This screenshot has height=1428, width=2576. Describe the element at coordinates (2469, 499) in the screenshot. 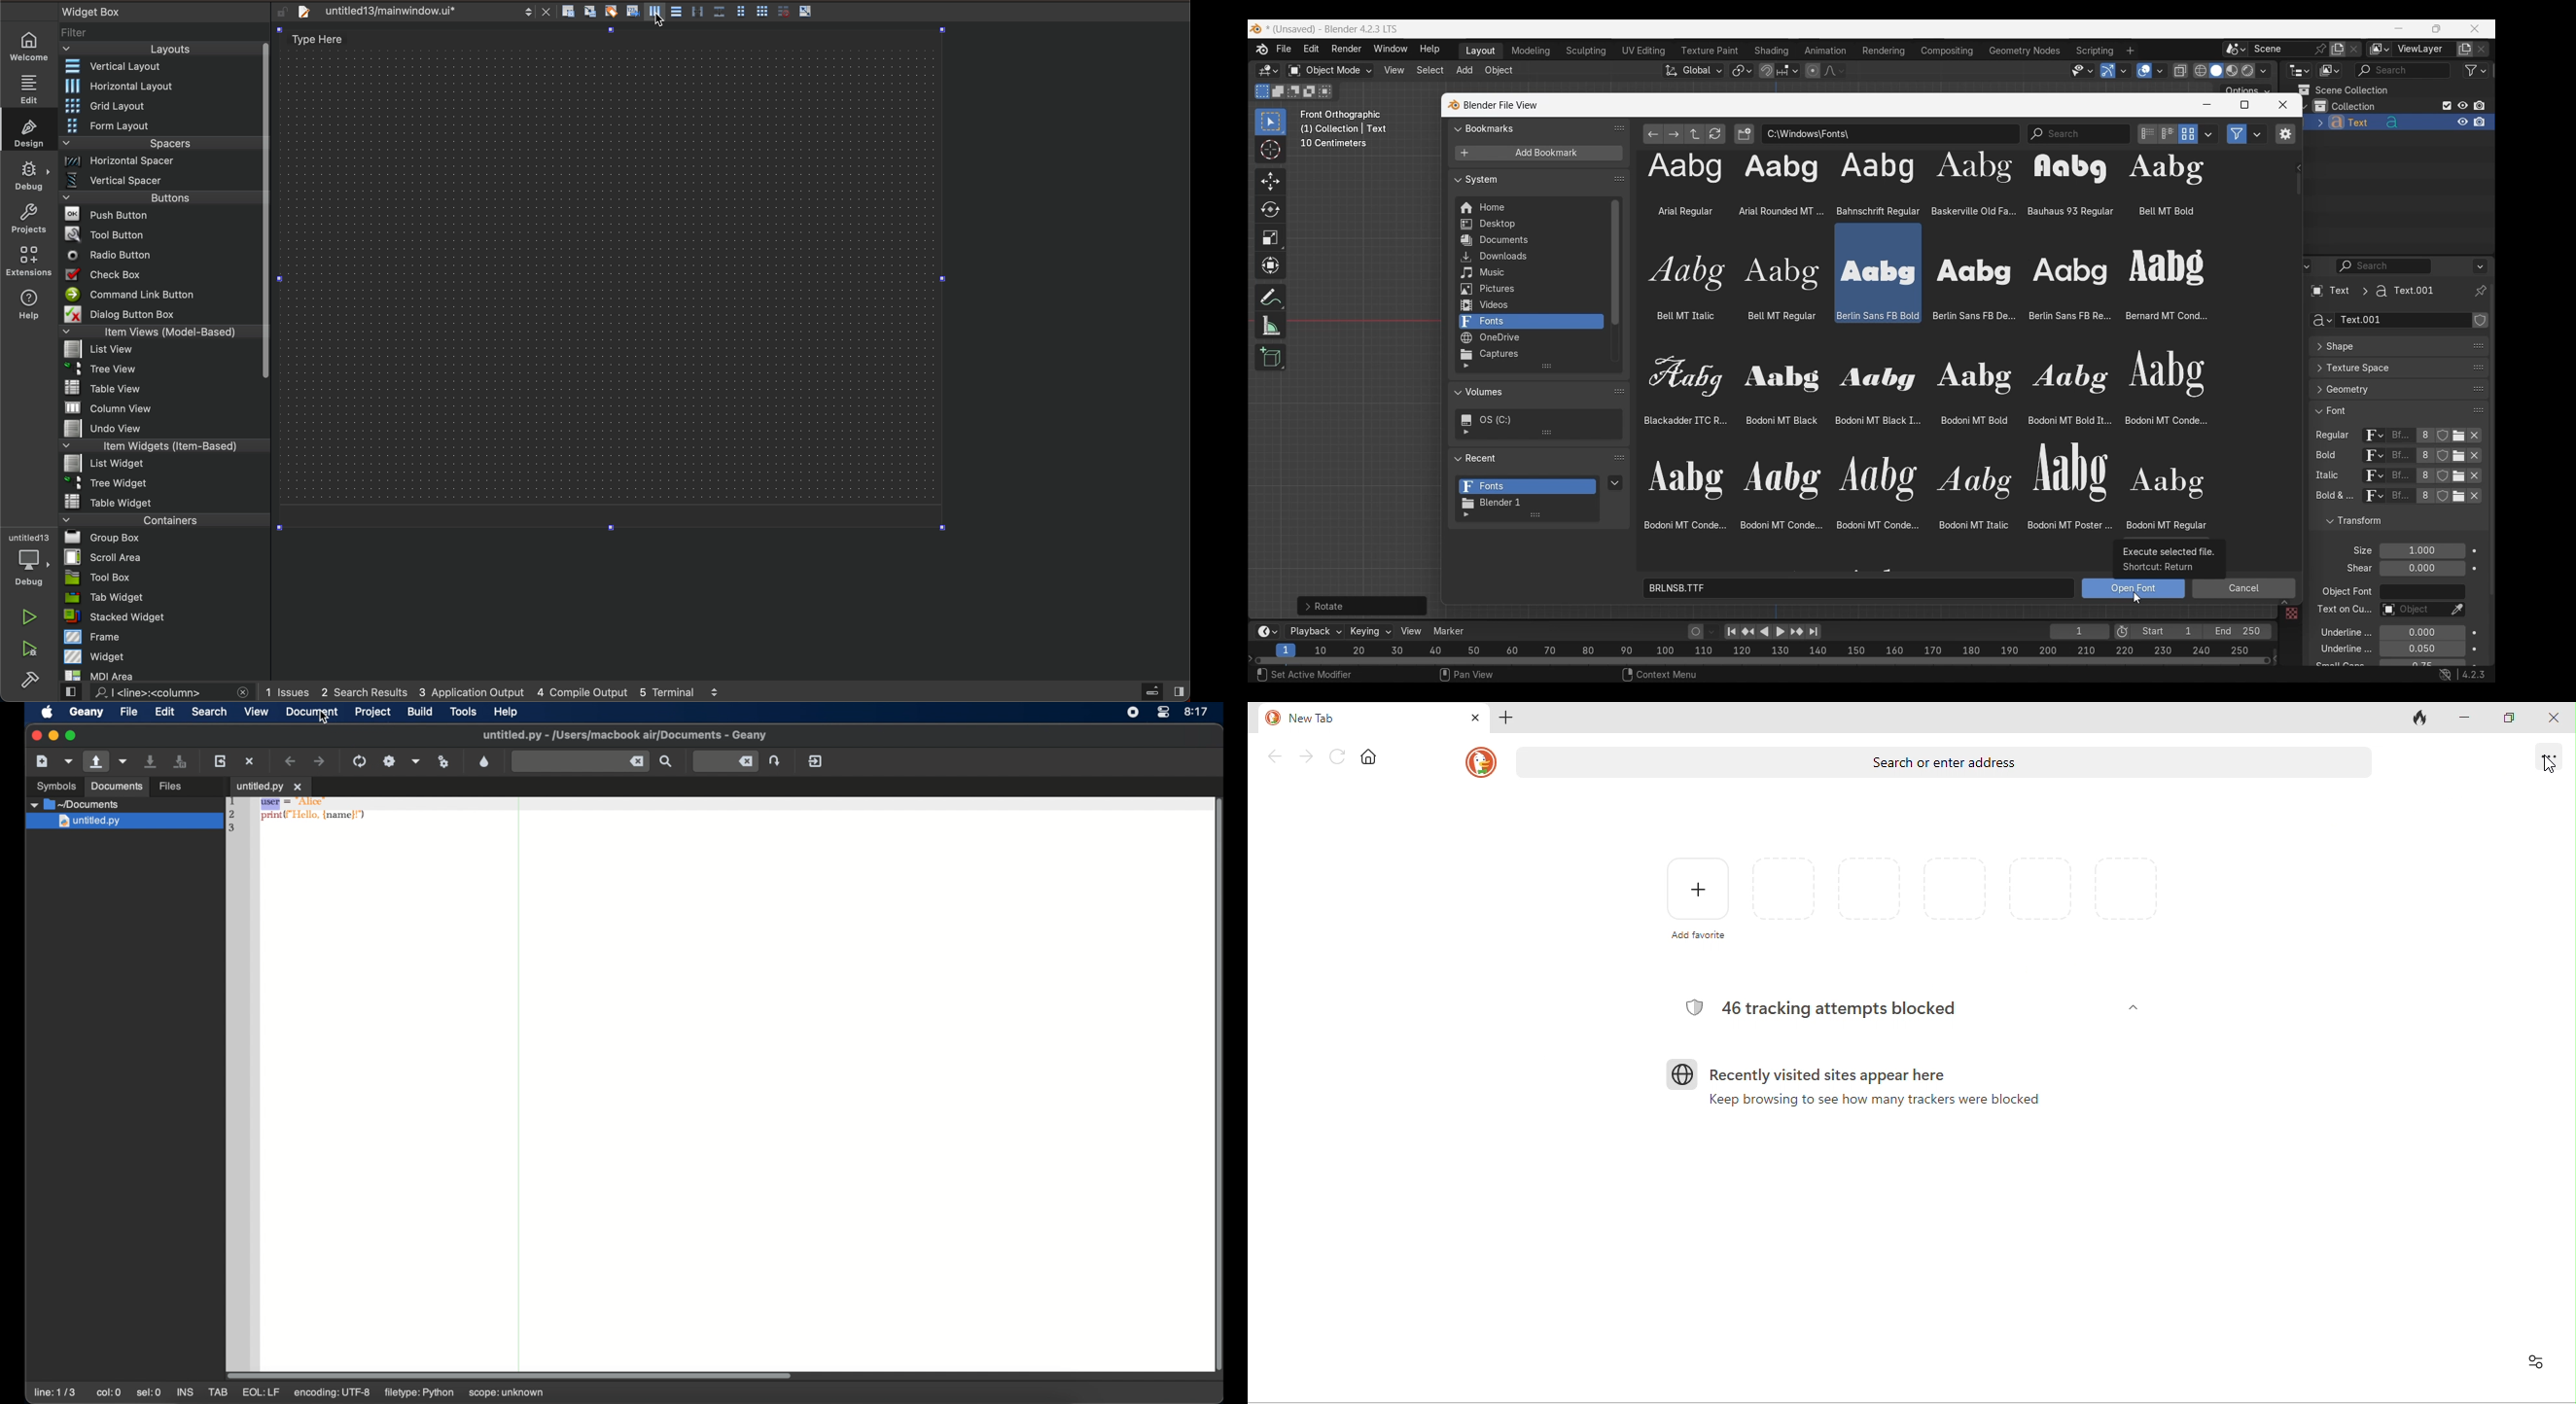

I see `unlink respective attribute` at that location.